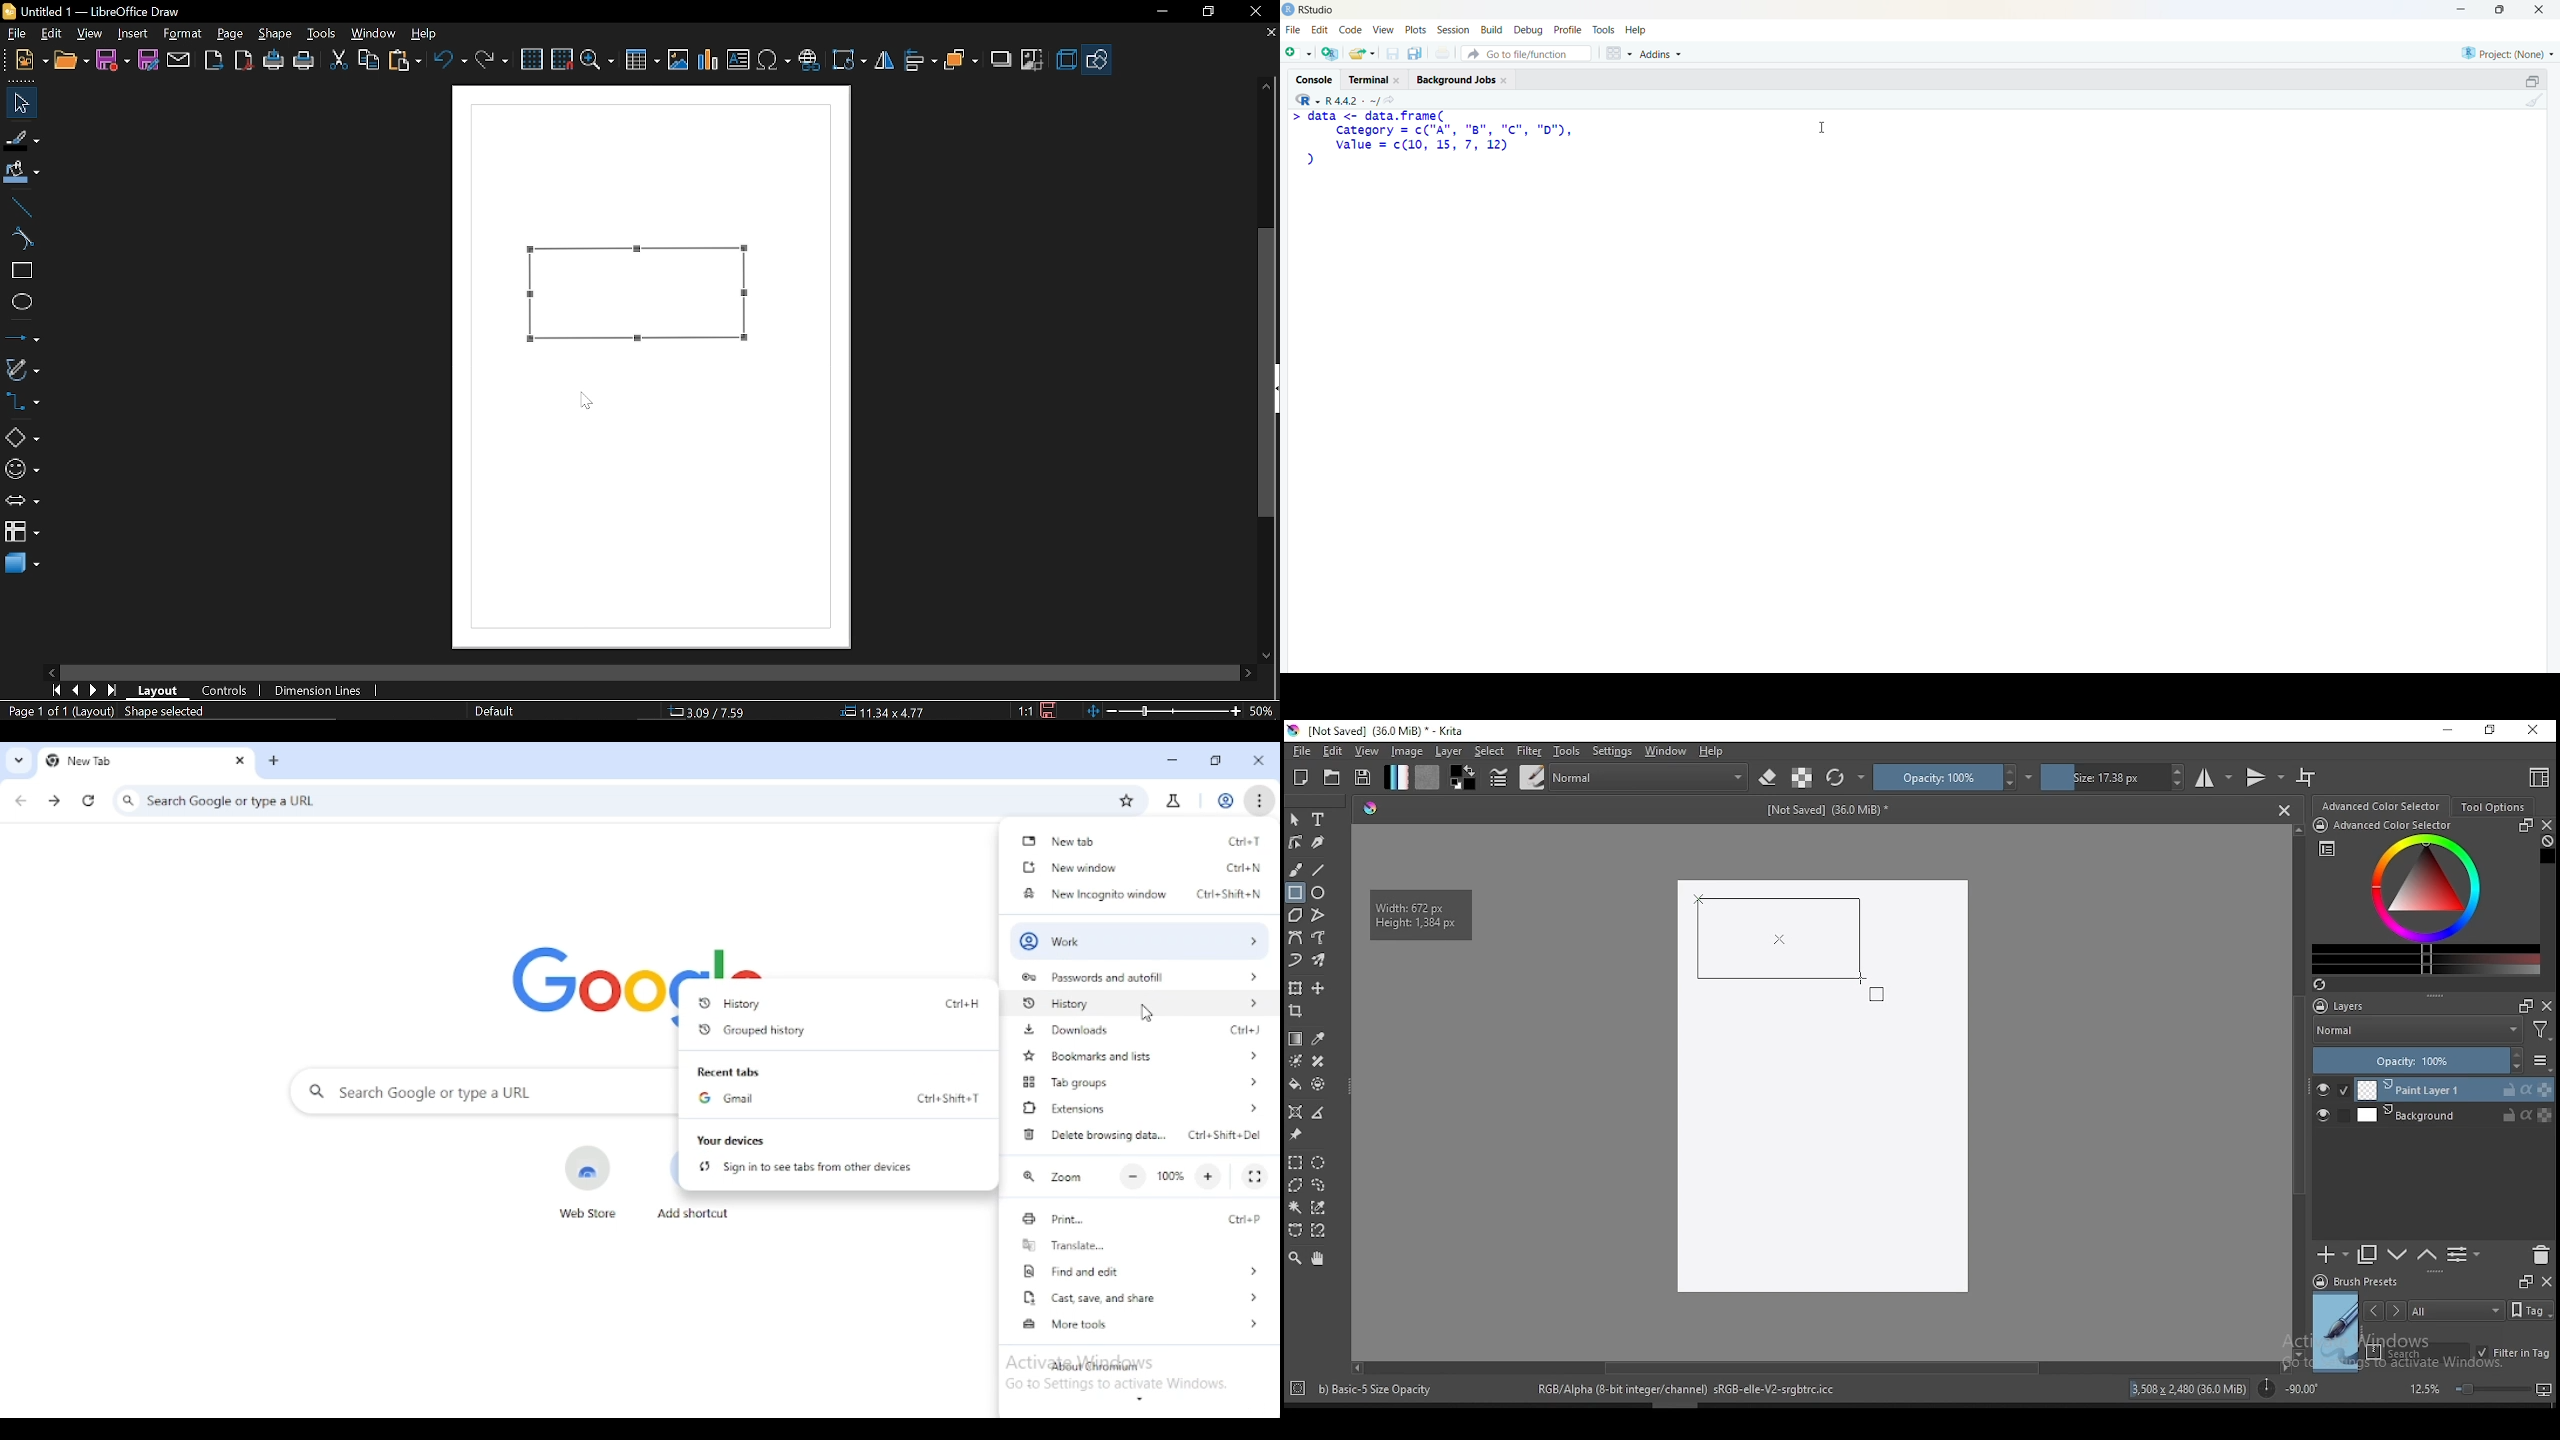 The image size is (2576, 1456). What do you see at coordinates (1417, 30) in the screenshot?
I see `plots` at bounding box center [1417, 30].